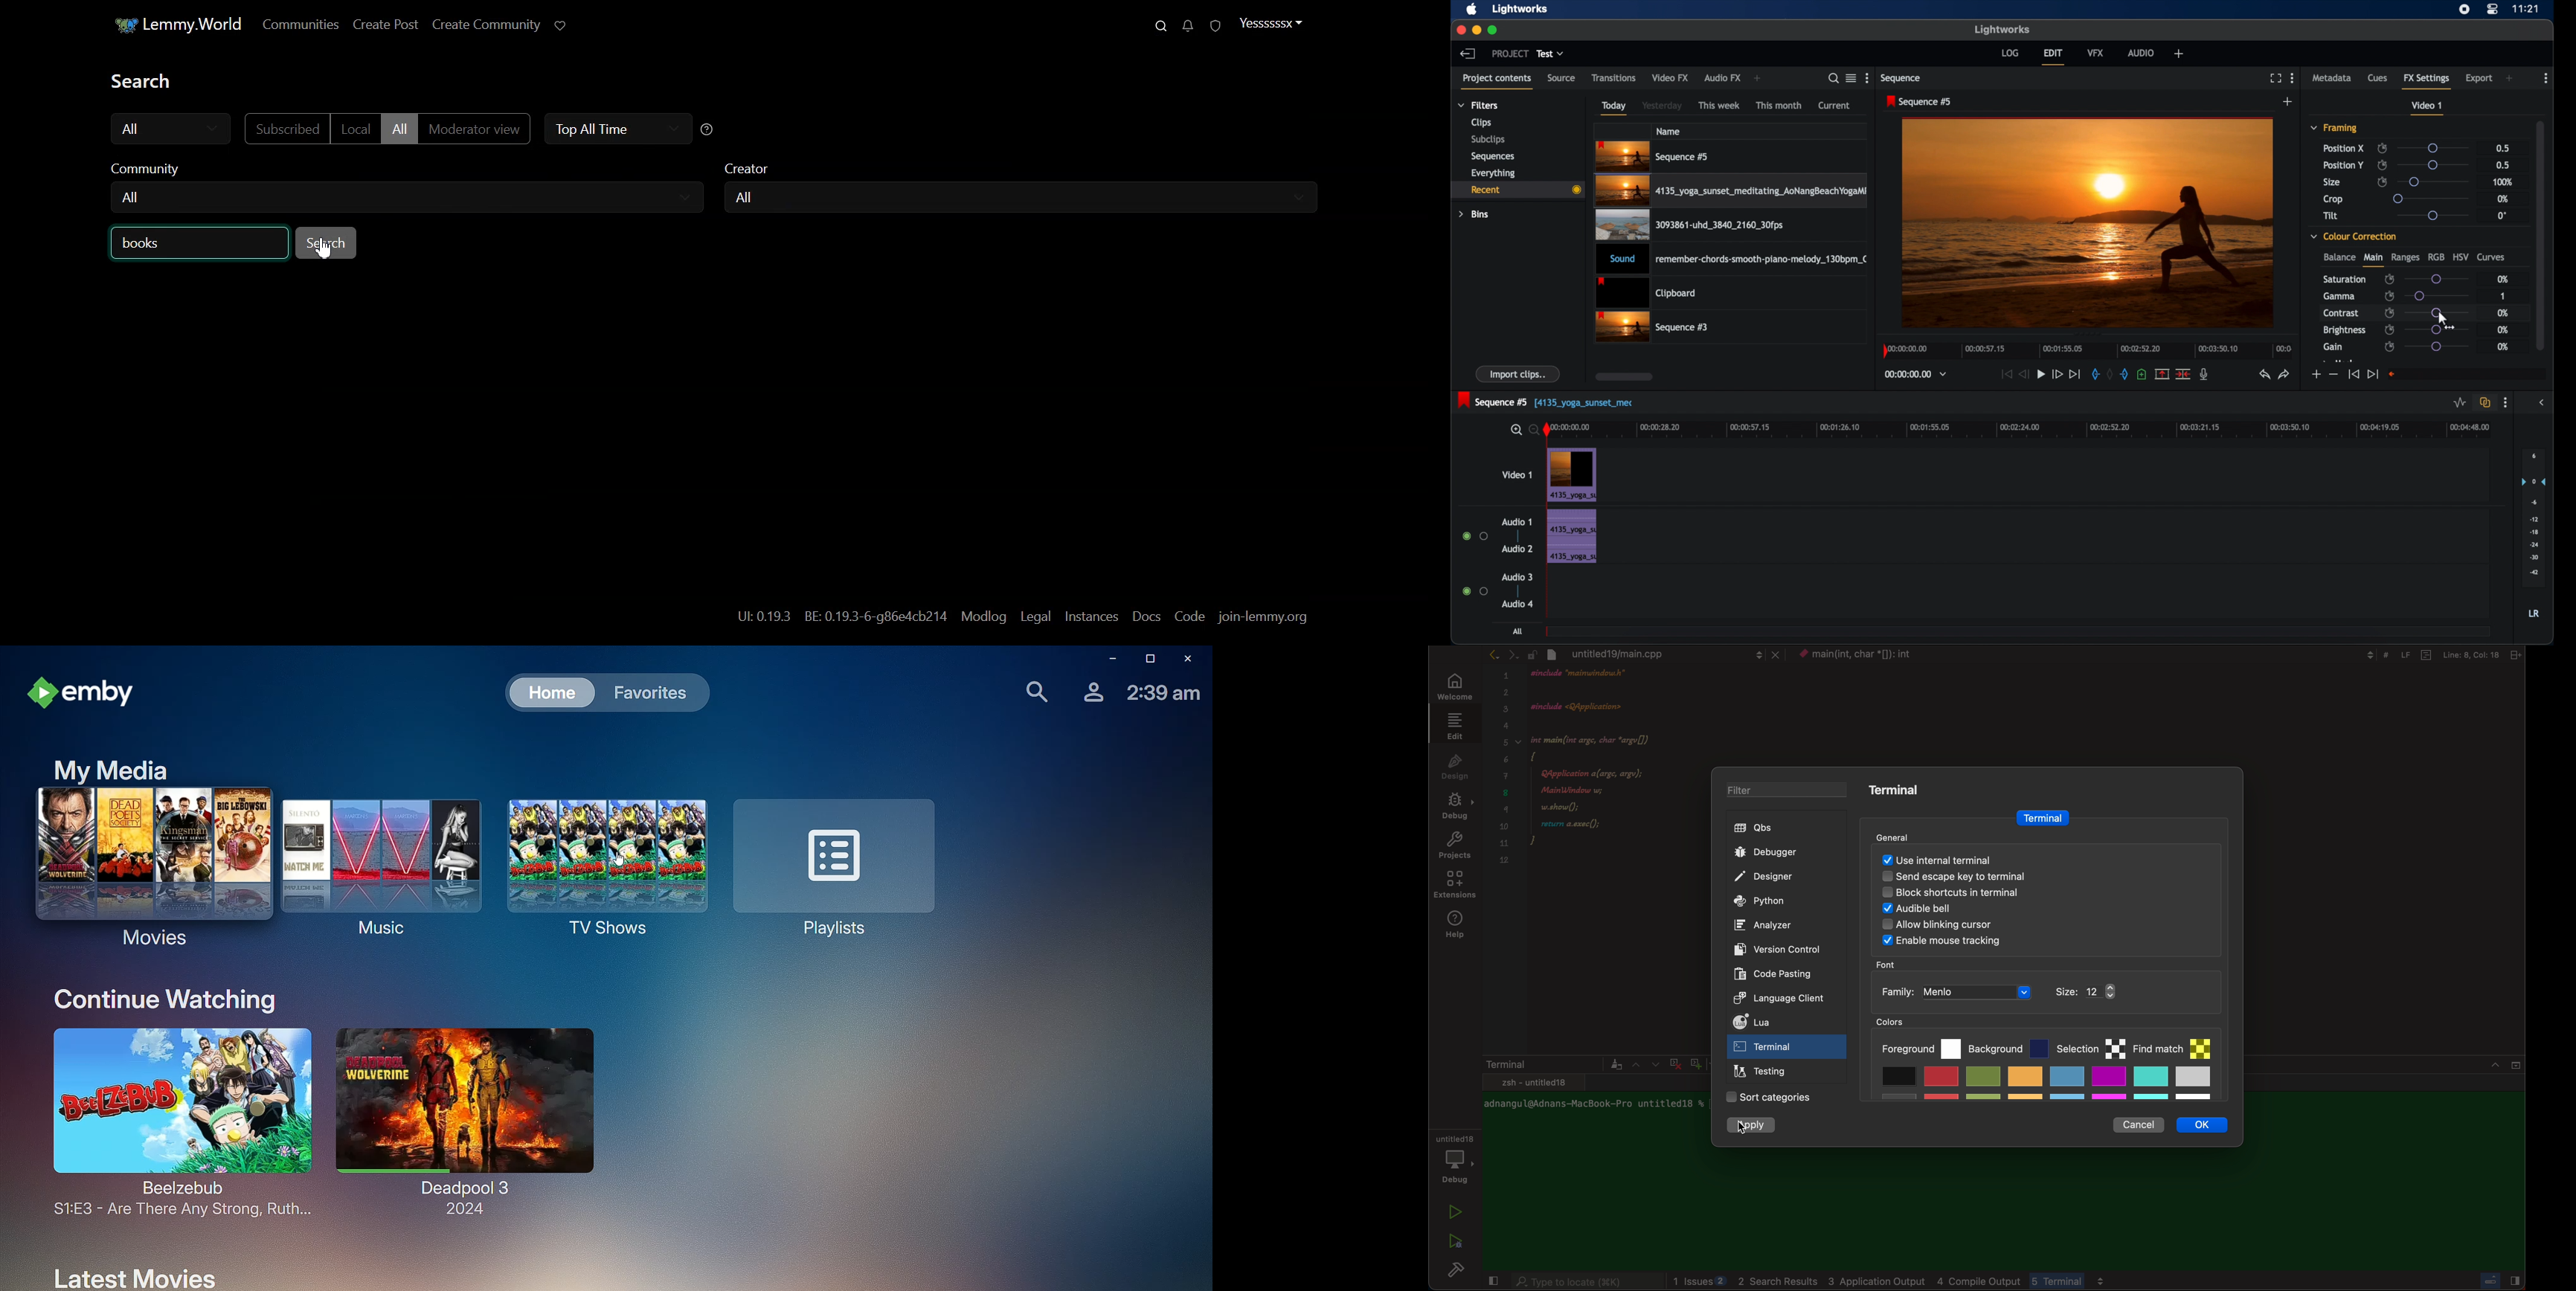 Image resolution: width=2576 pixels, height=1316 pixels. I want to click on audio 1, so click(1516, 522).